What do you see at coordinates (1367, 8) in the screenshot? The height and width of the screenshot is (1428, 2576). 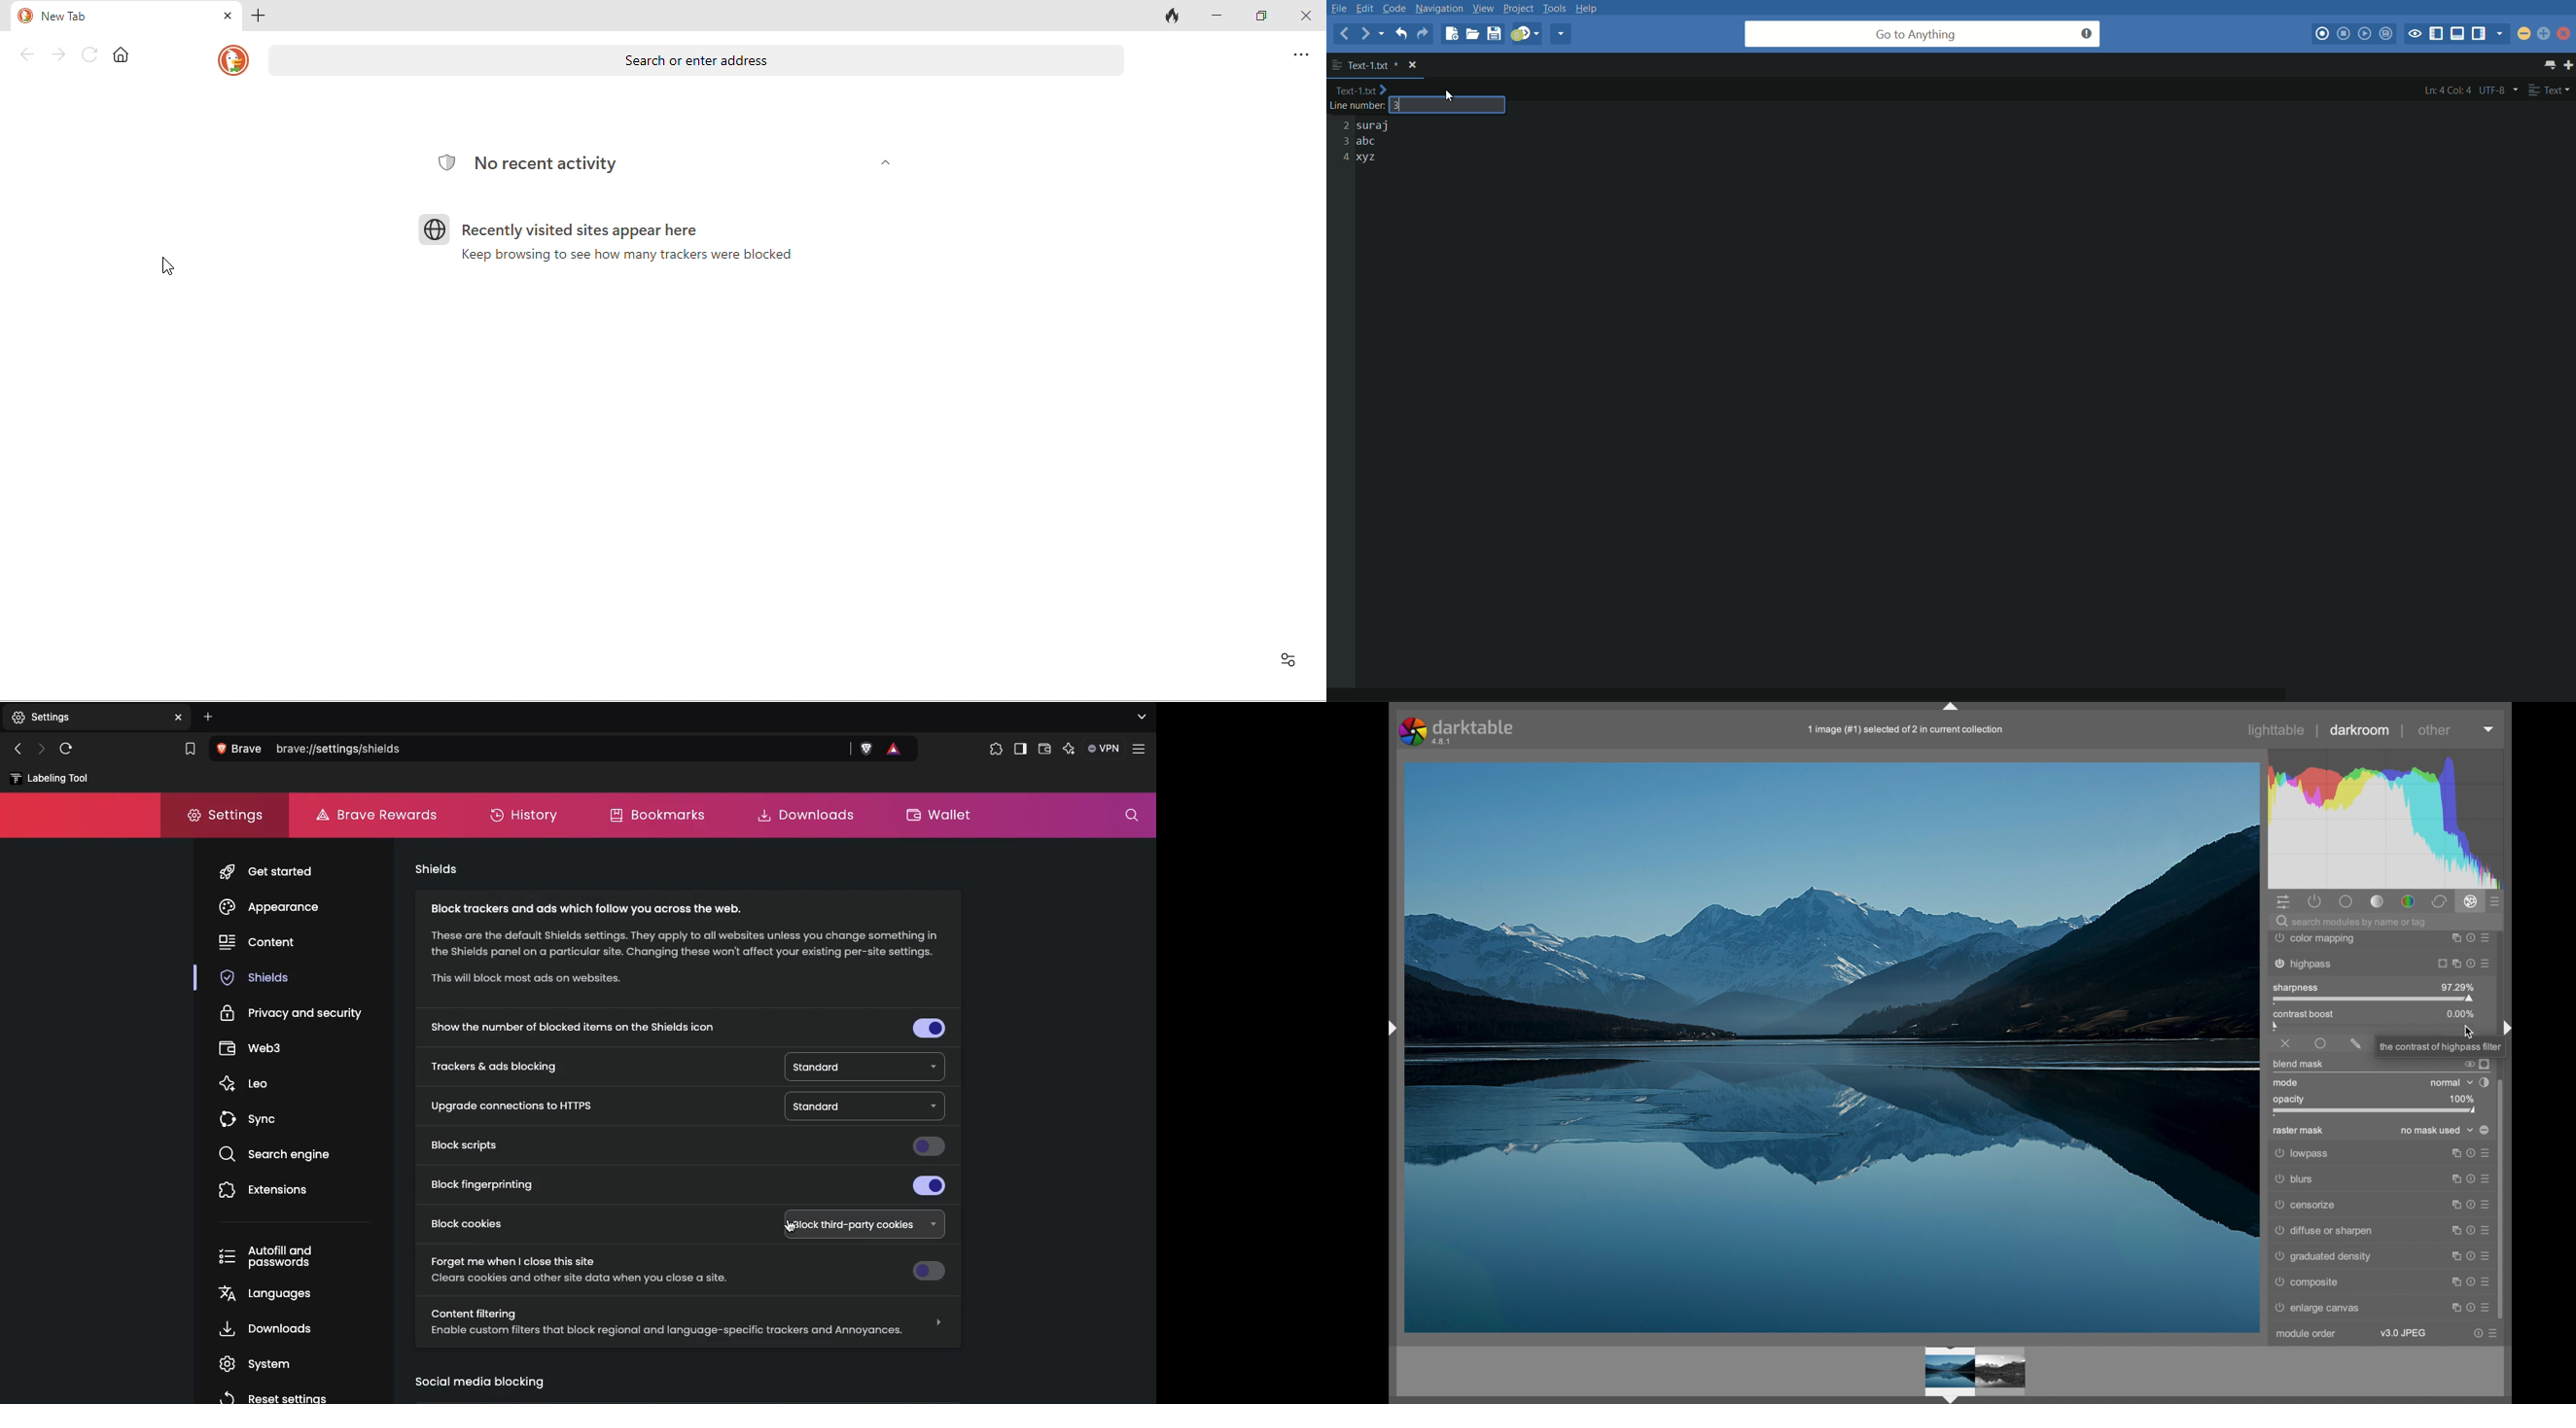 I see `edit ` at bounding box center [1367, 8].